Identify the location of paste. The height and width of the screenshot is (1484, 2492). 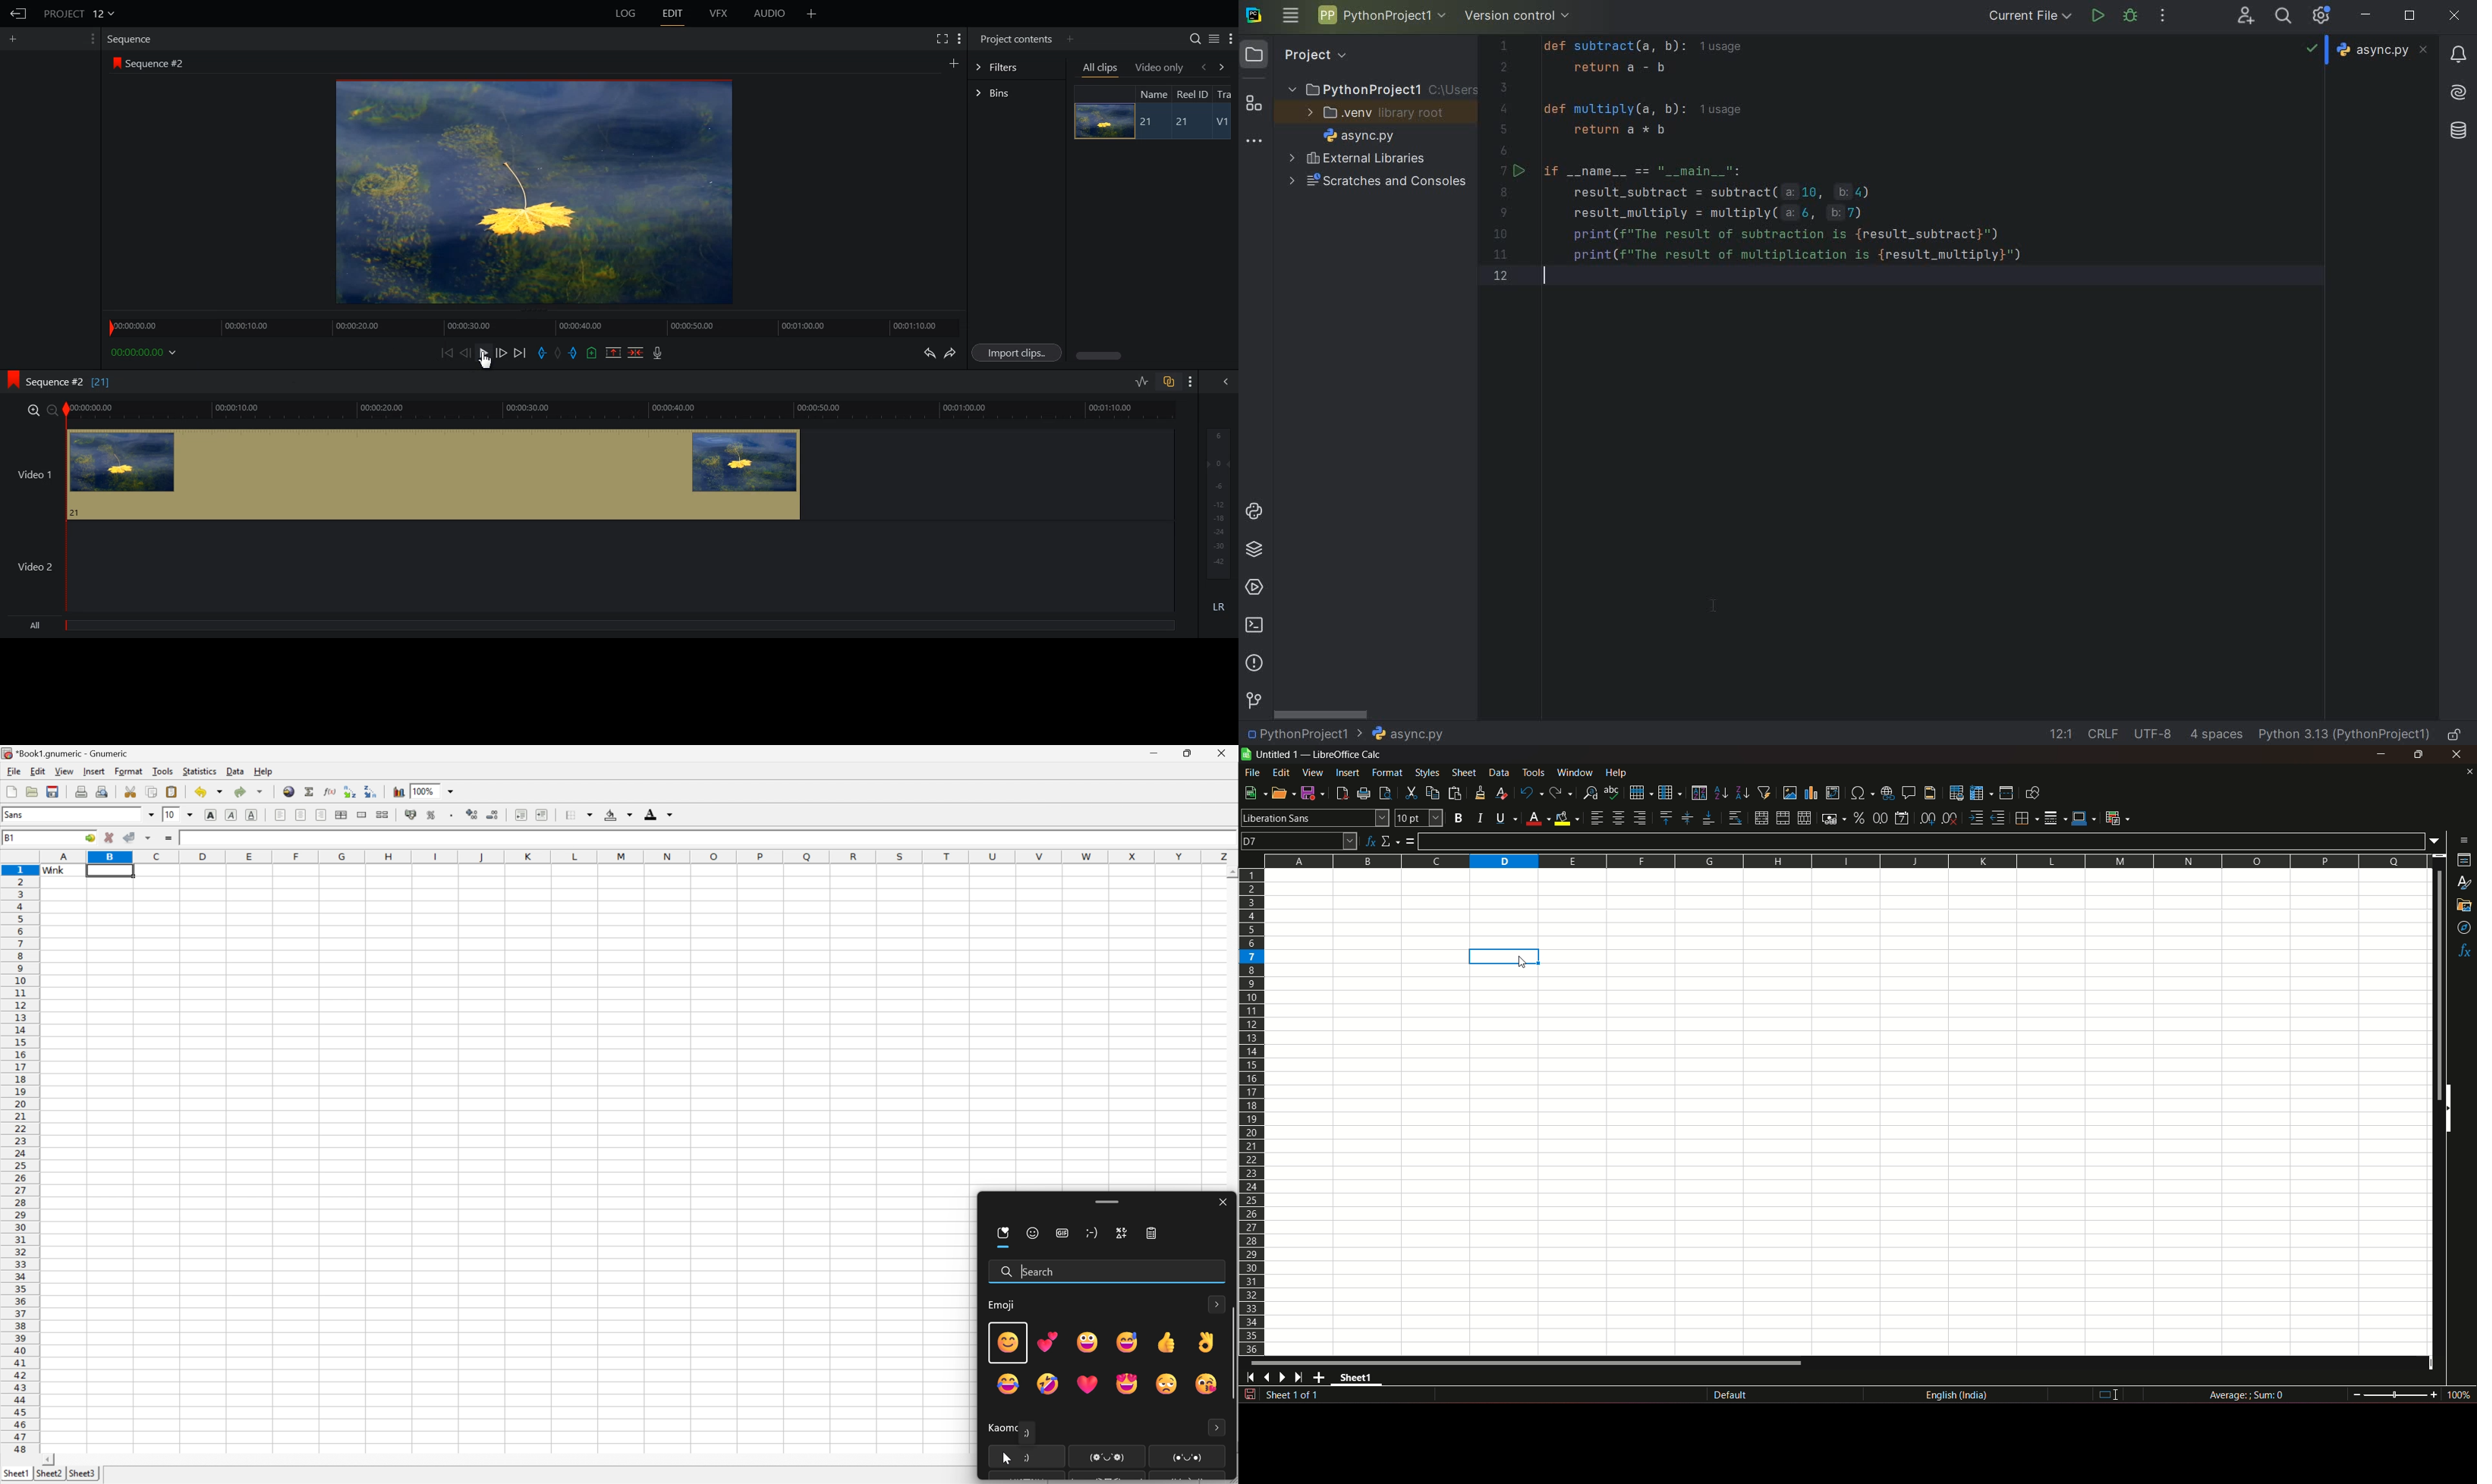
(1457, 793).